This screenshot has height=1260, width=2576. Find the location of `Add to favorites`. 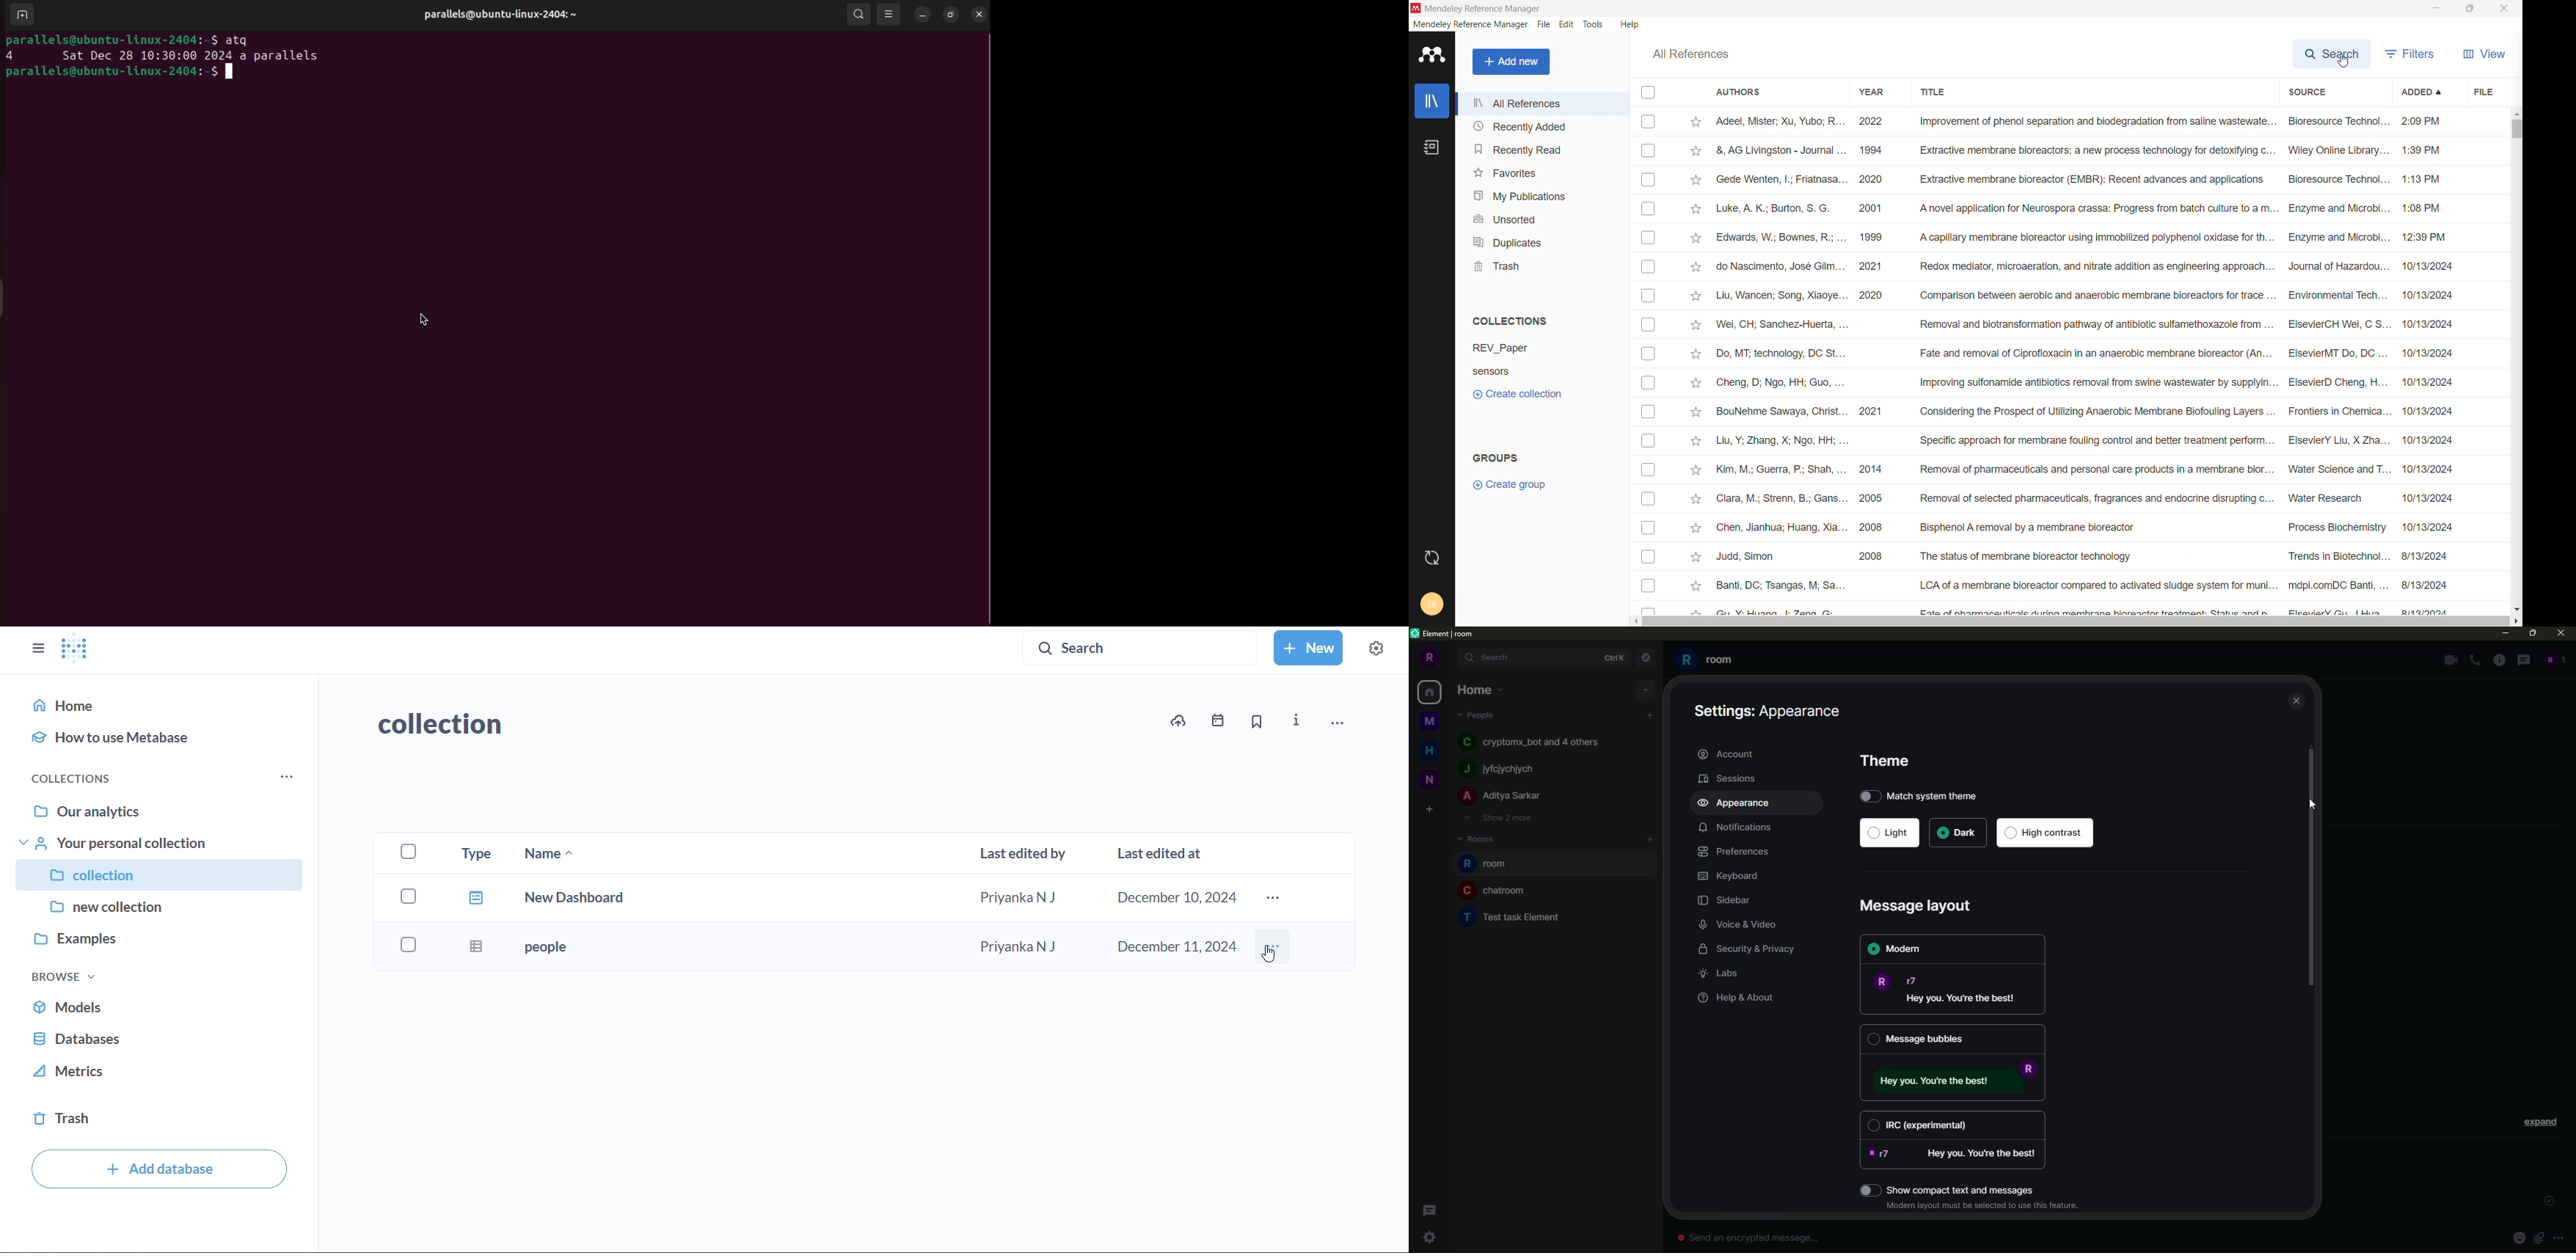

Add to favorites is located at coordinates (1694, 178).